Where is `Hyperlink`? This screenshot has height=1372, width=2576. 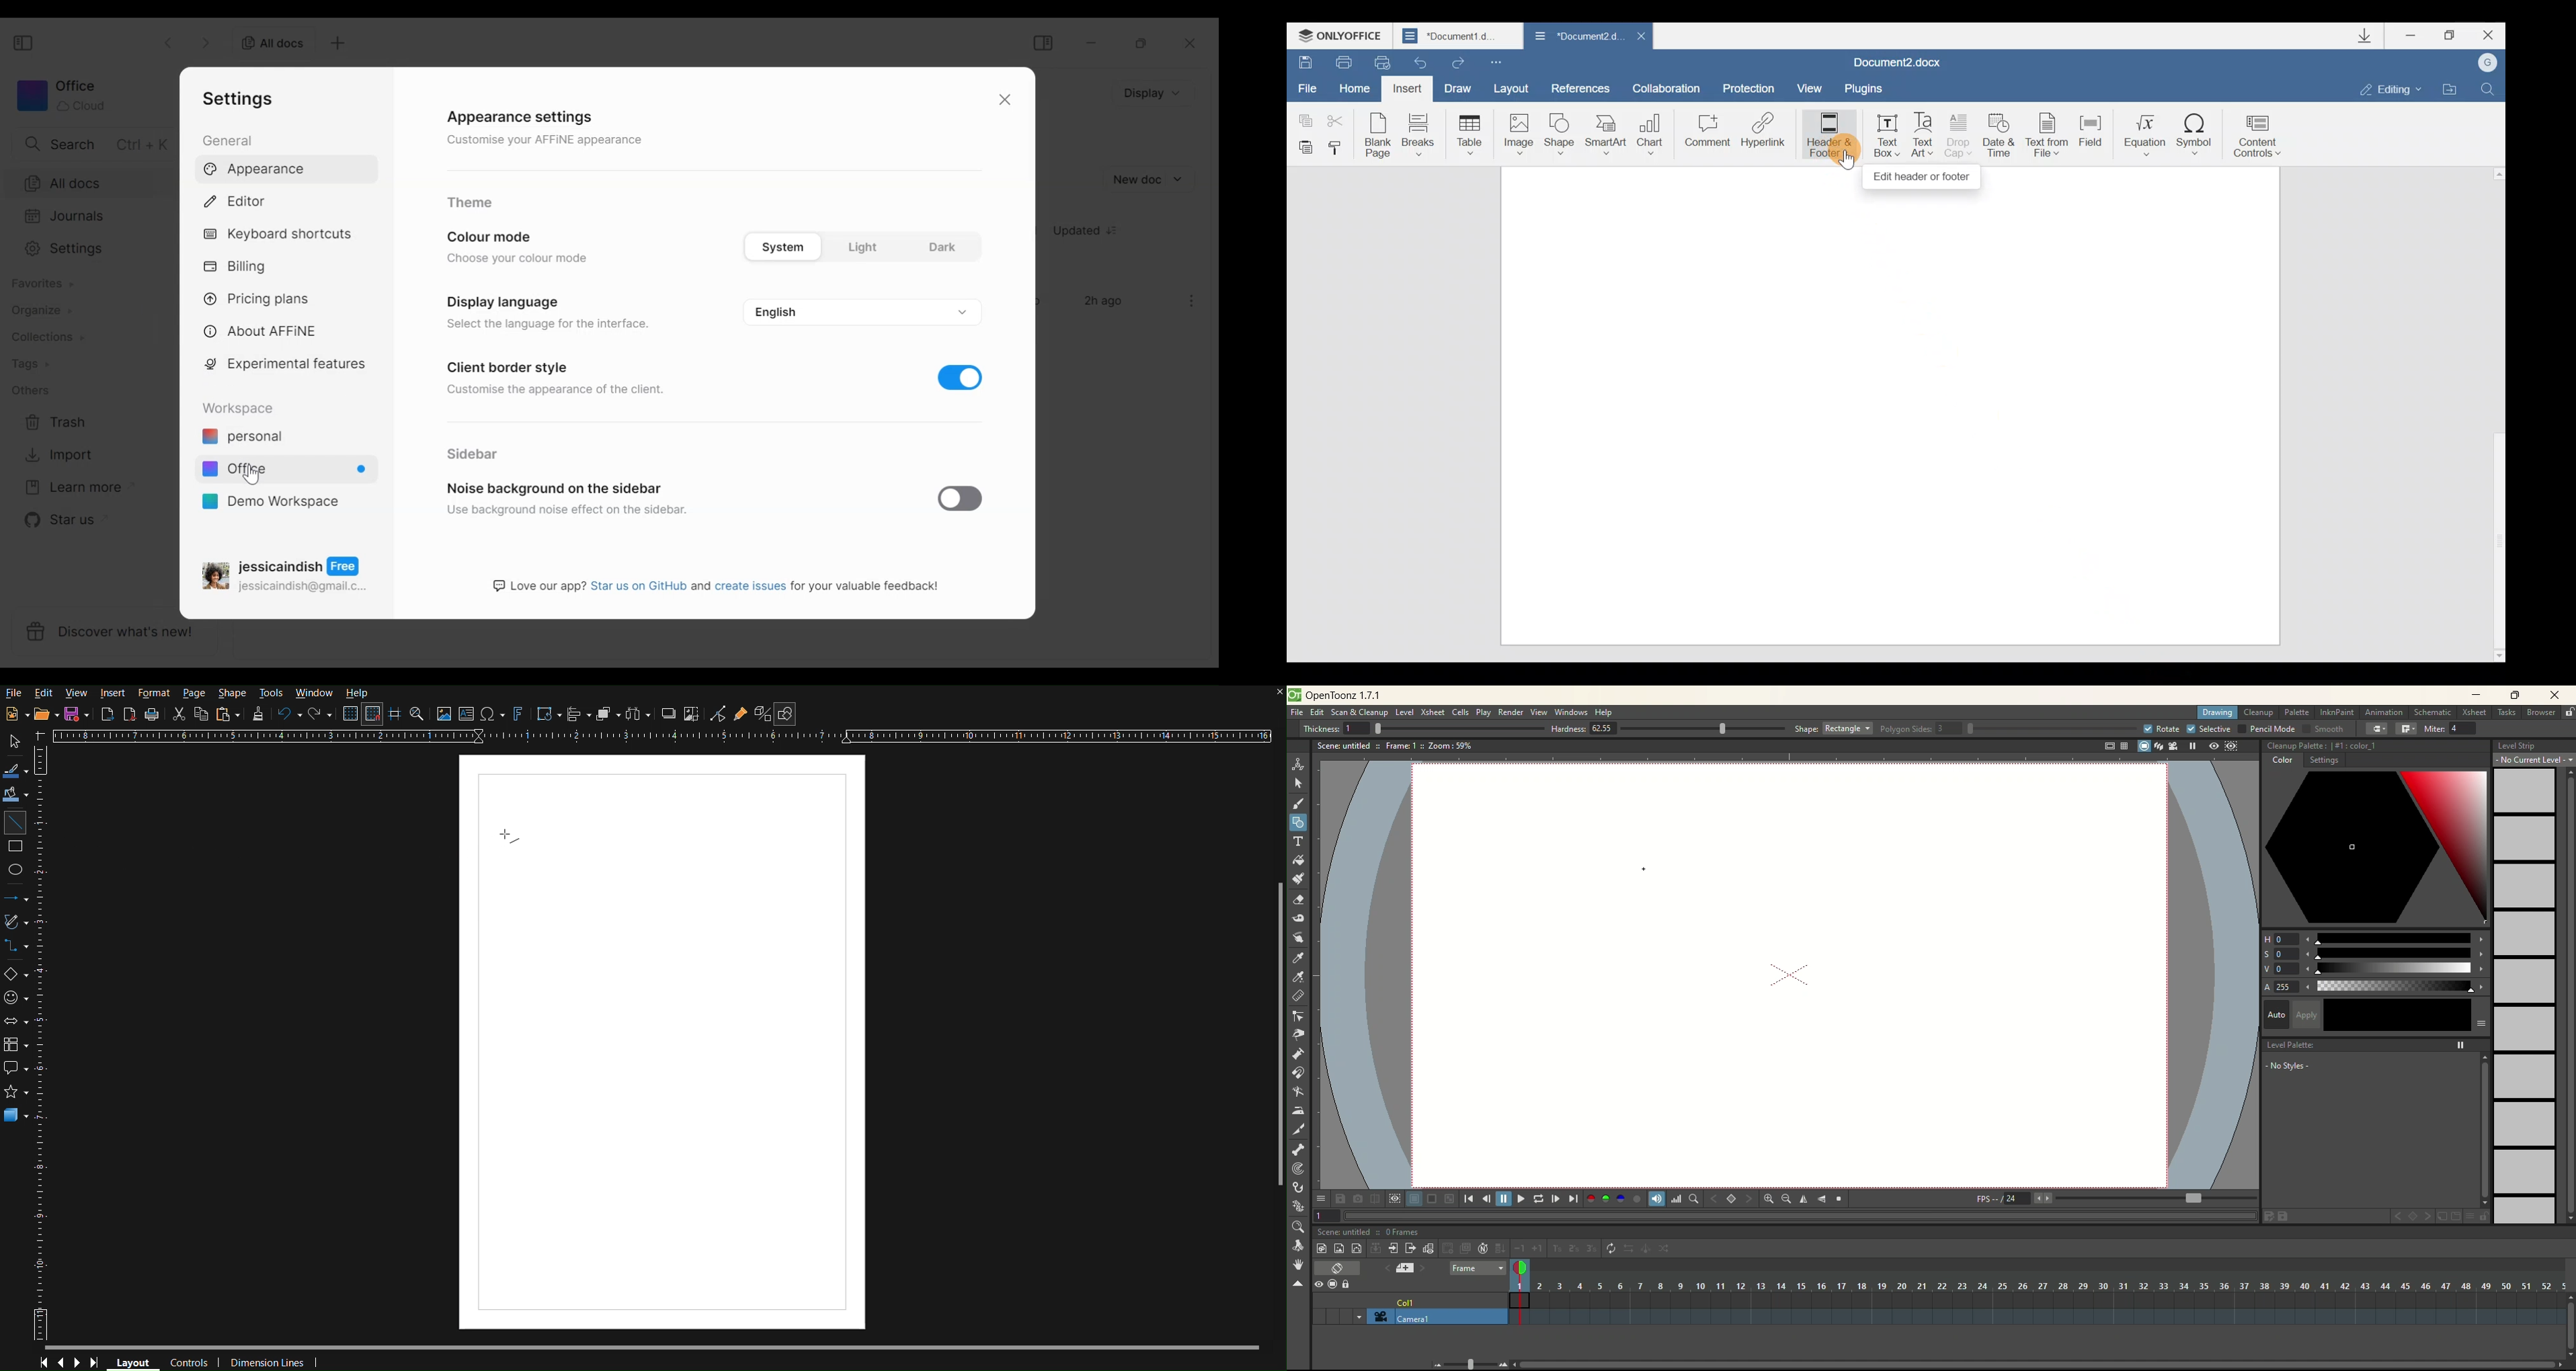
Hyperlink is located at coordinates (1764, 134).